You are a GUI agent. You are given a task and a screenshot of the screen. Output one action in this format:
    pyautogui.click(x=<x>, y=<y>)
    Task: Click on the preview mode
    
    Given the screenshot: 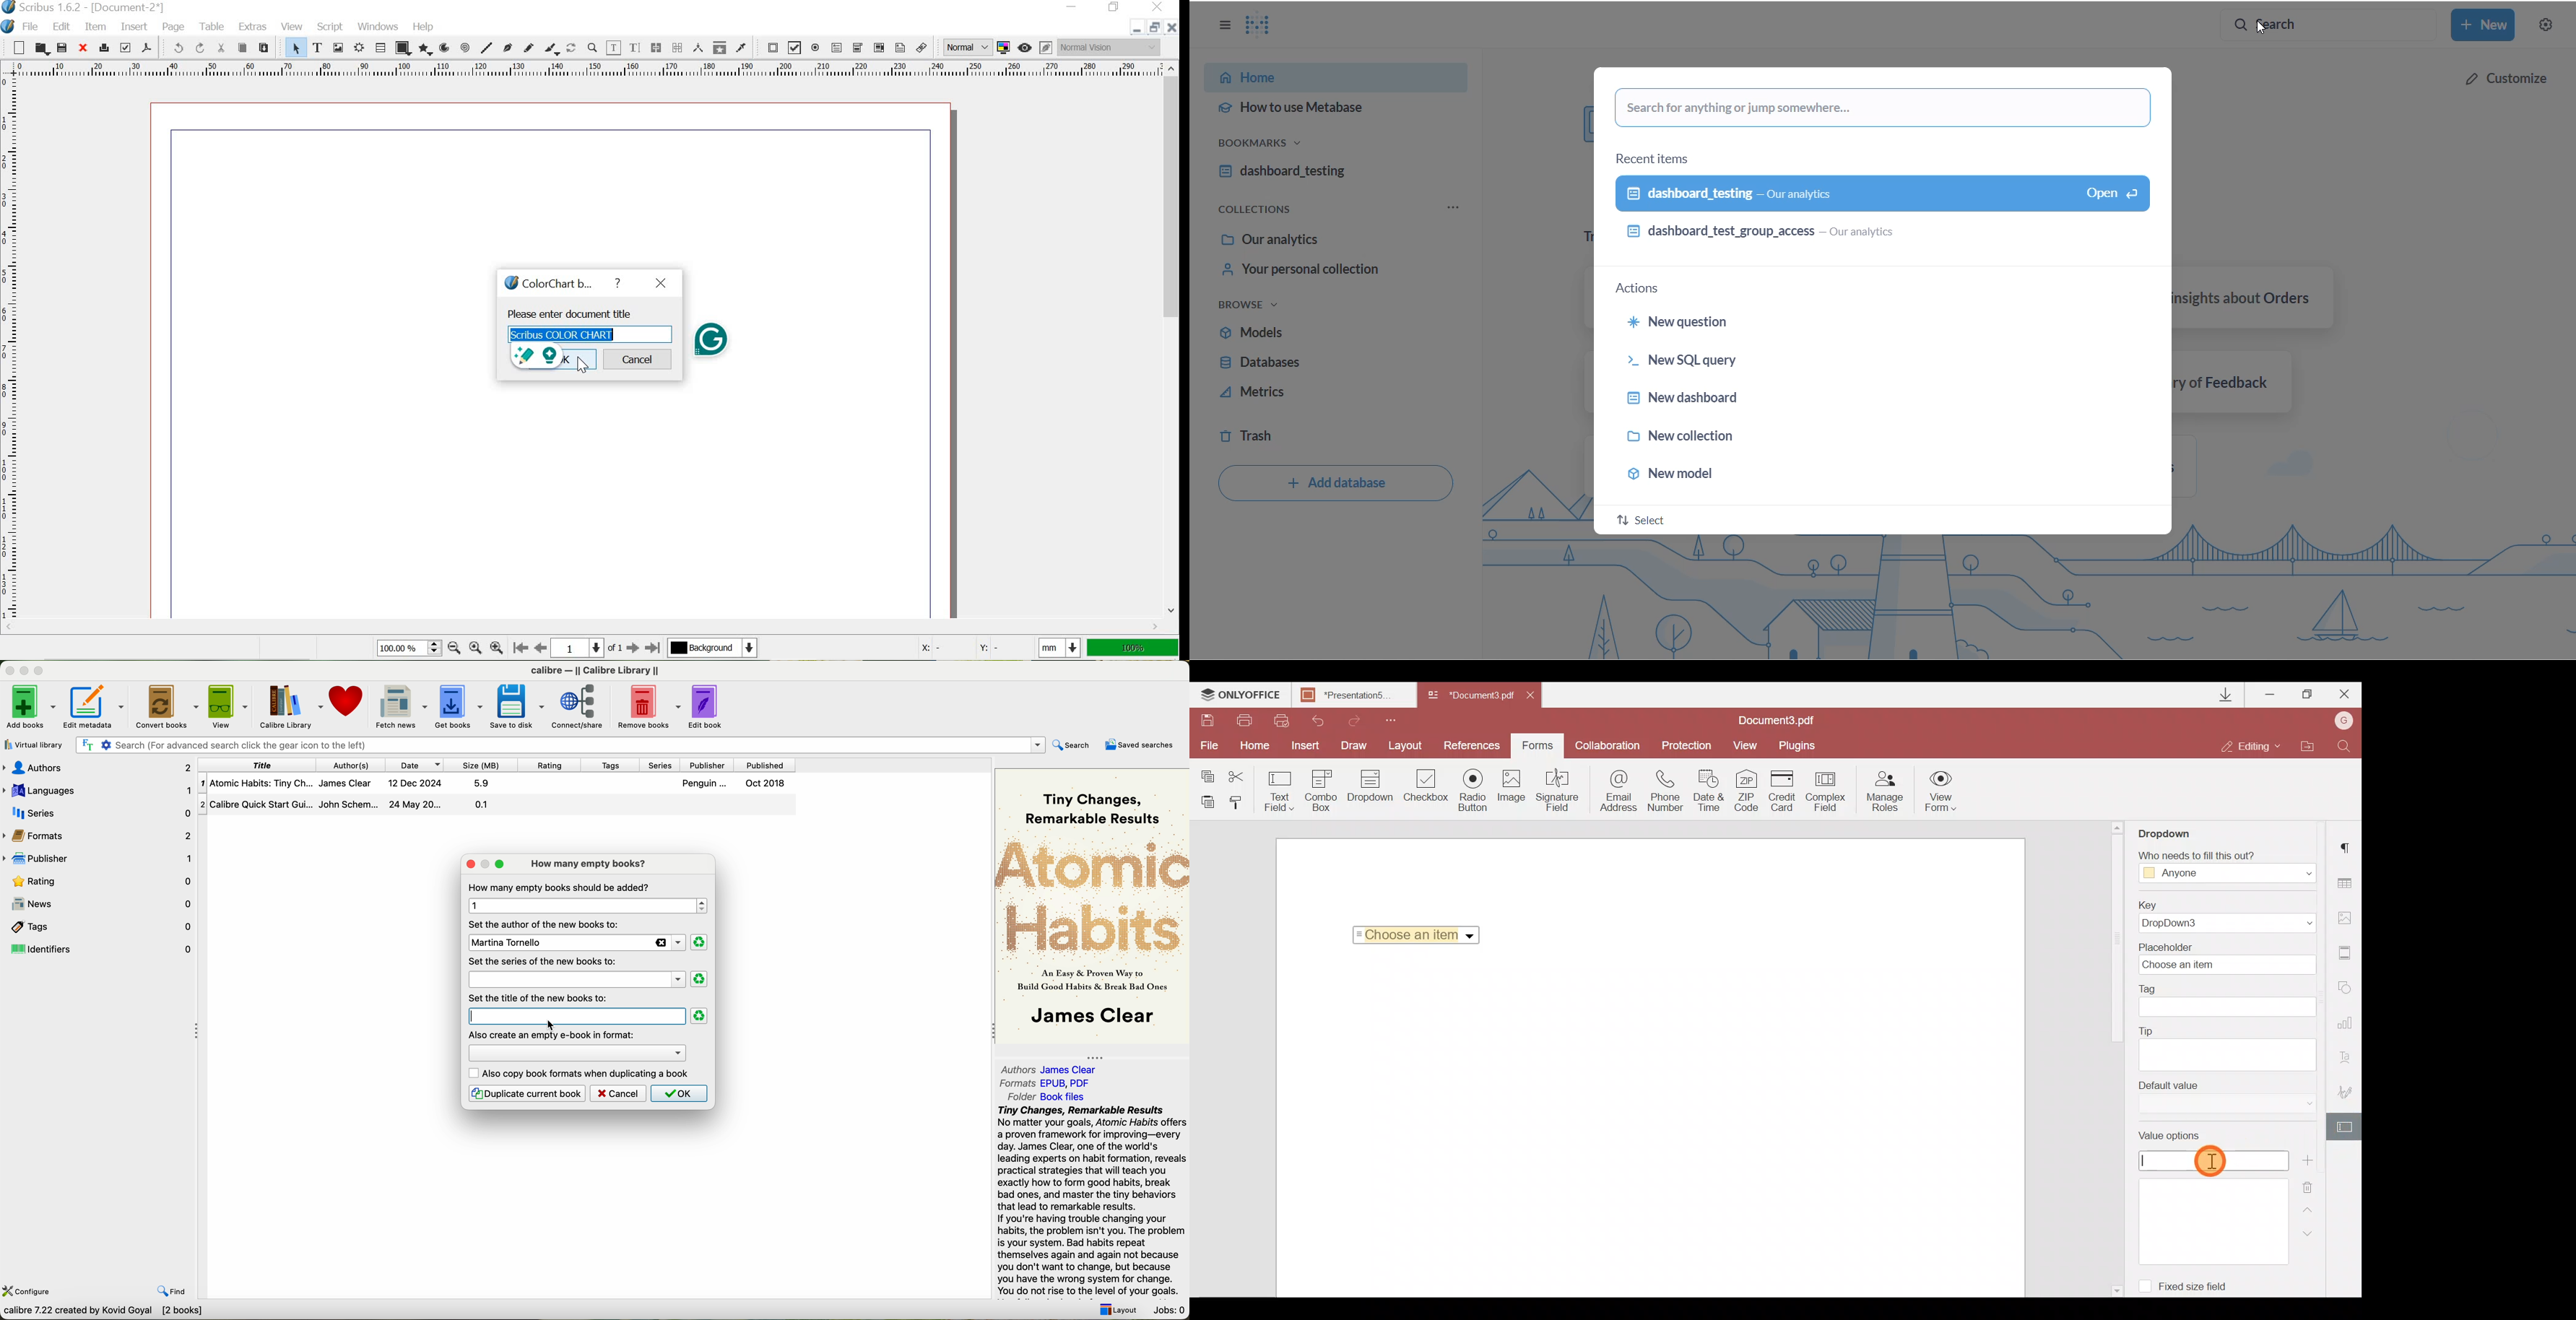 What is the action you would take?
    pyautogui.click(x=1027, y=47)
    